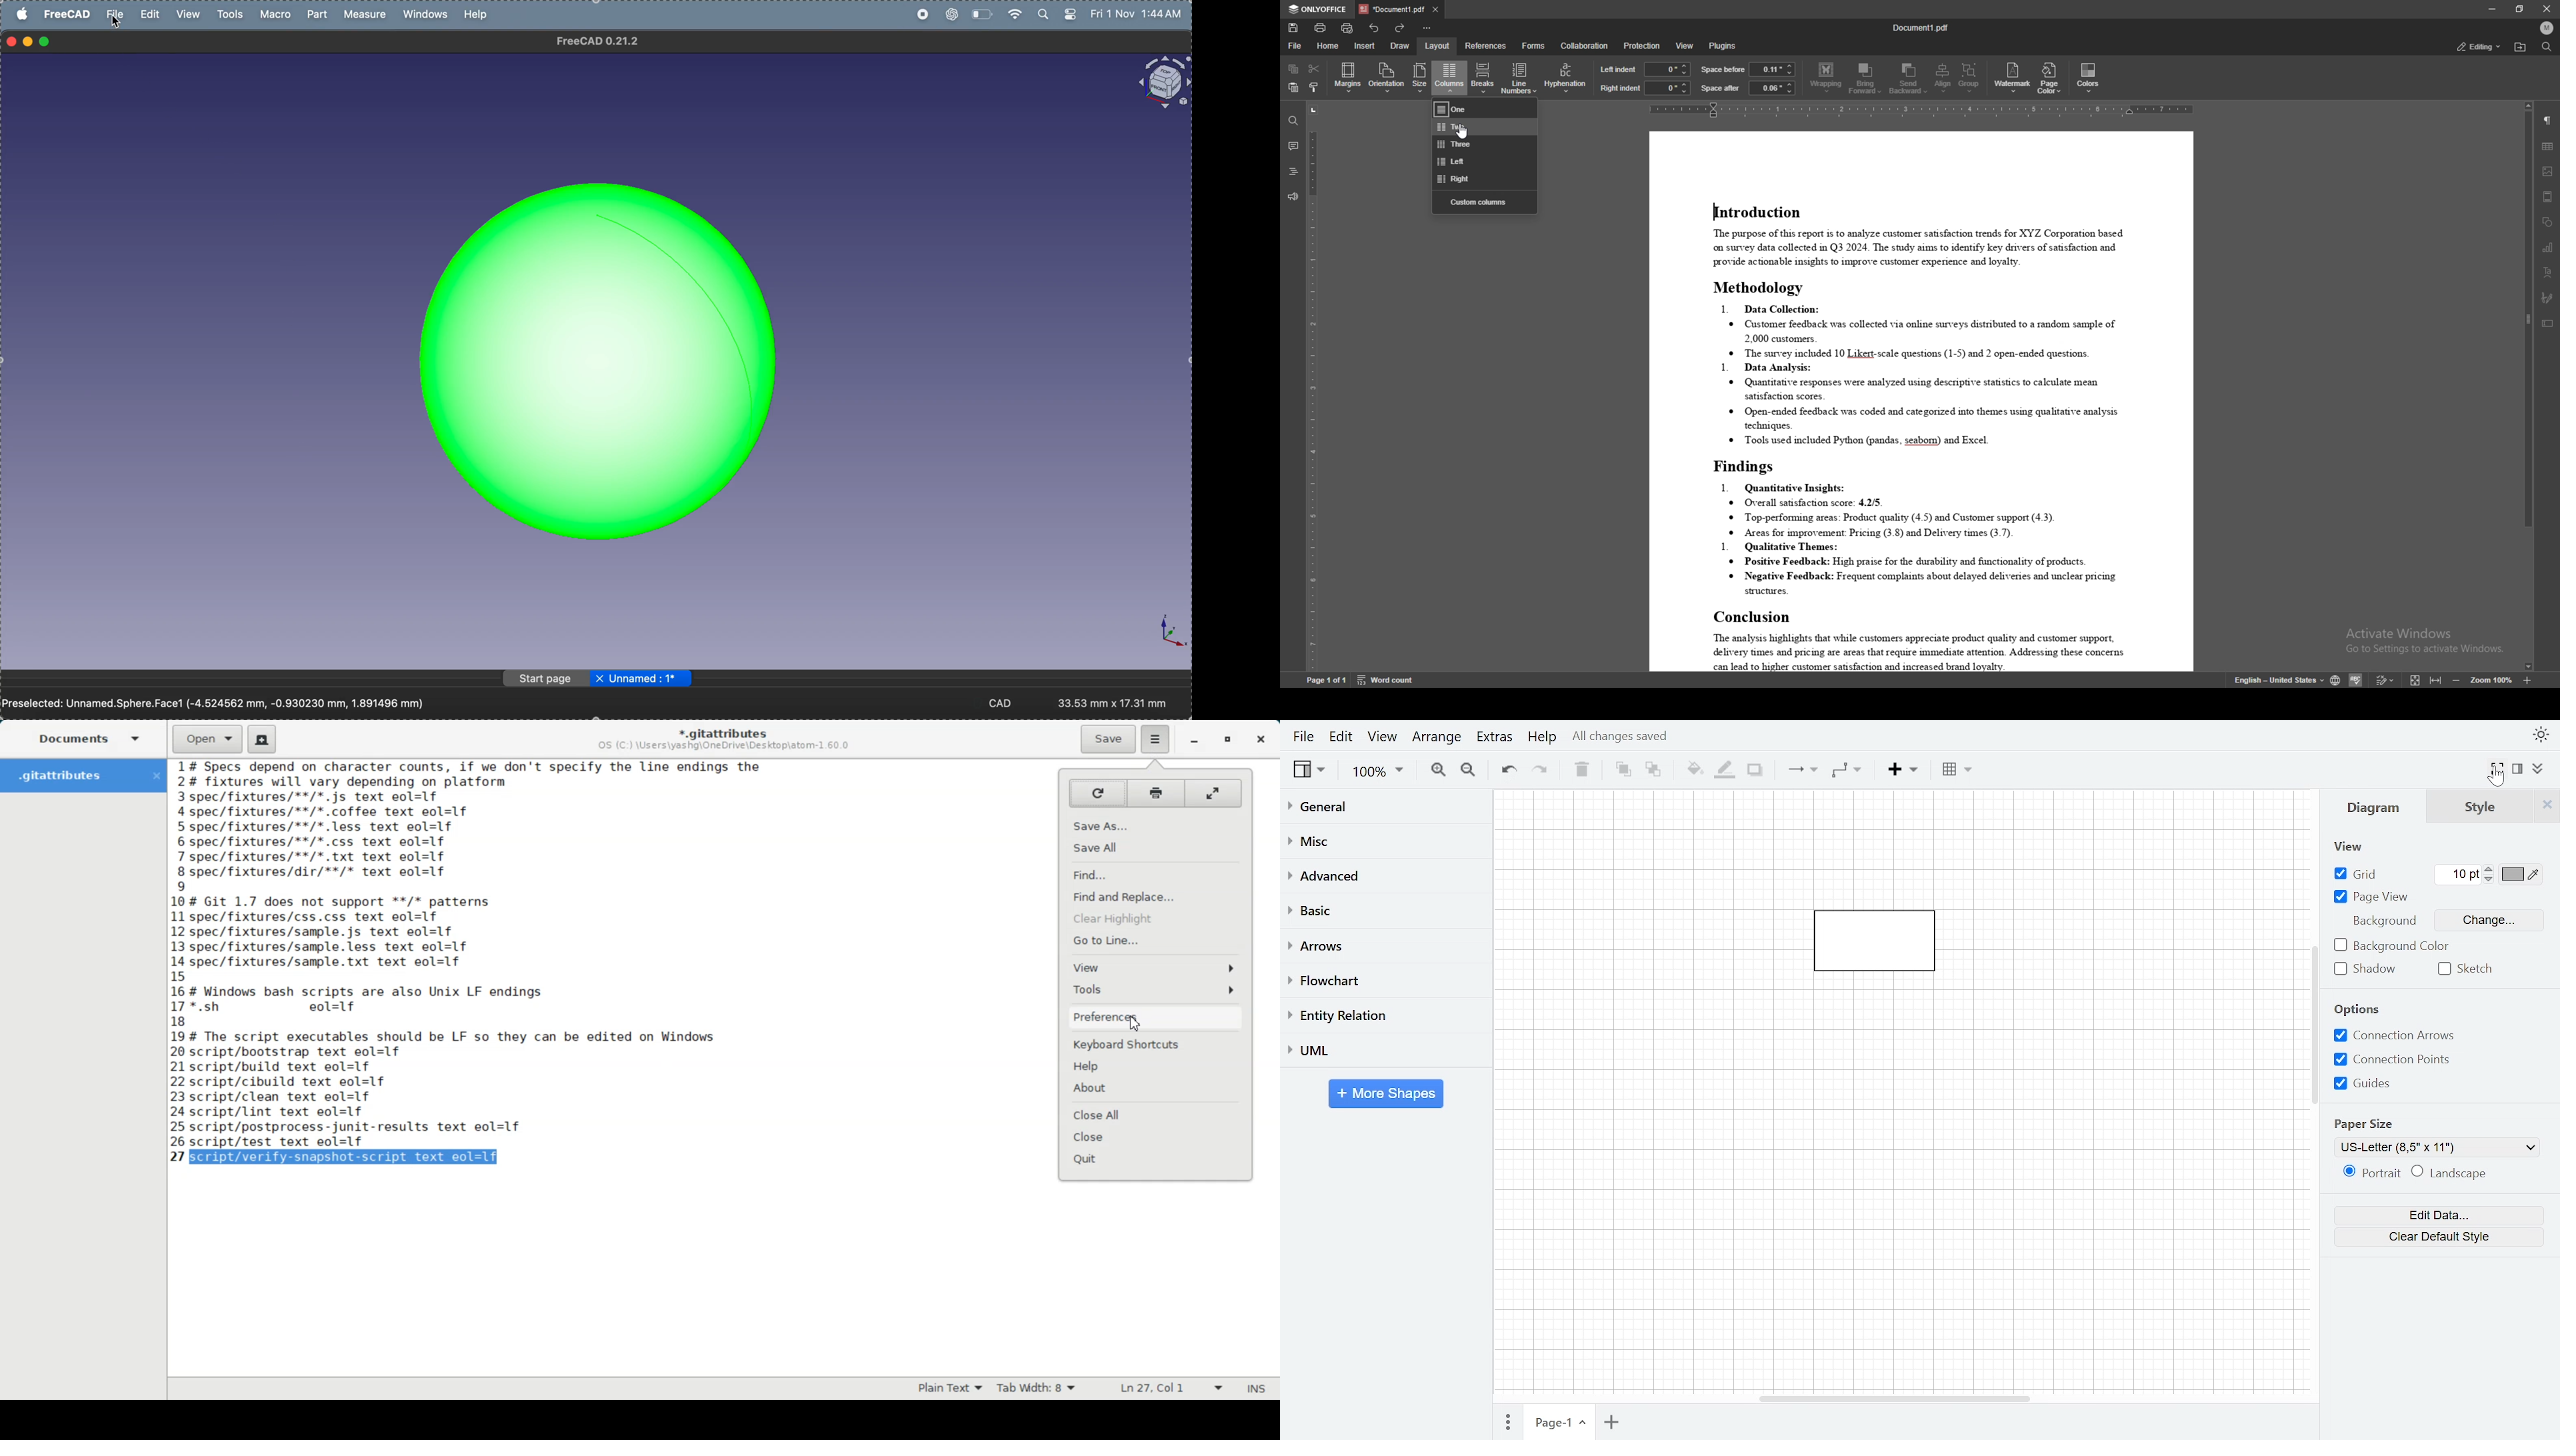  I want to click on Diagram, so click(2376, 806).